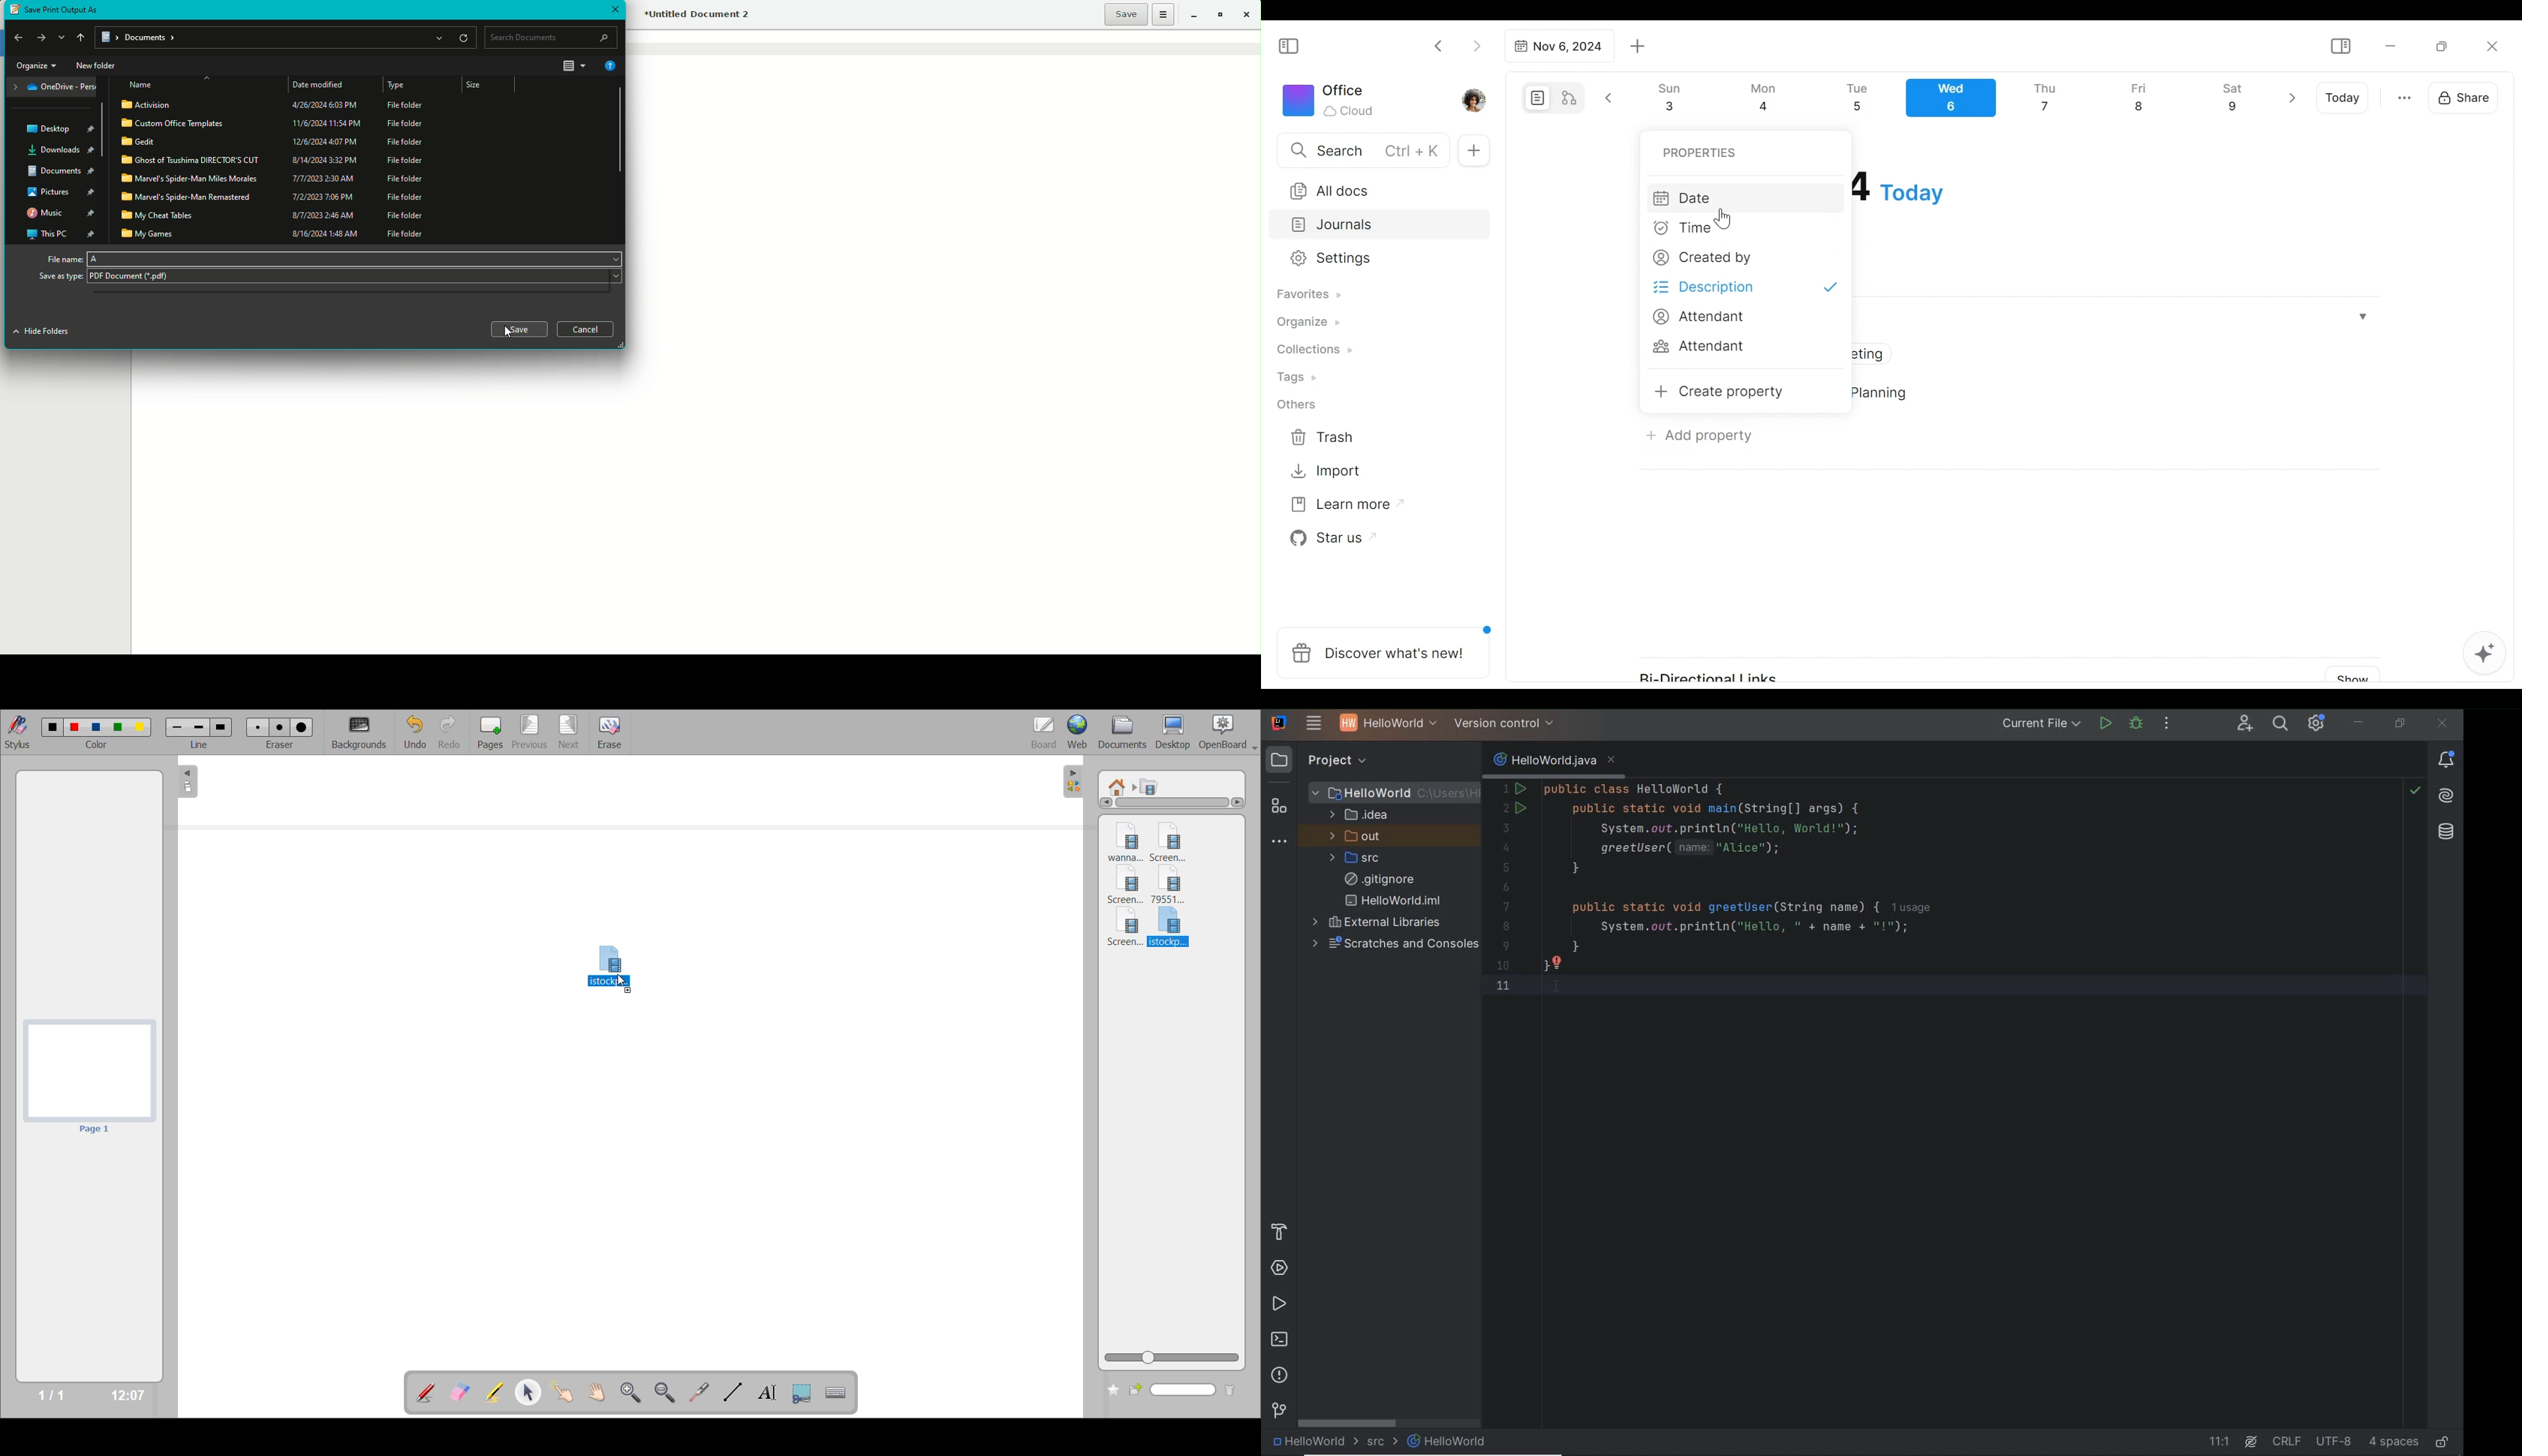  I want to click on Tab, so click(1557, 46).